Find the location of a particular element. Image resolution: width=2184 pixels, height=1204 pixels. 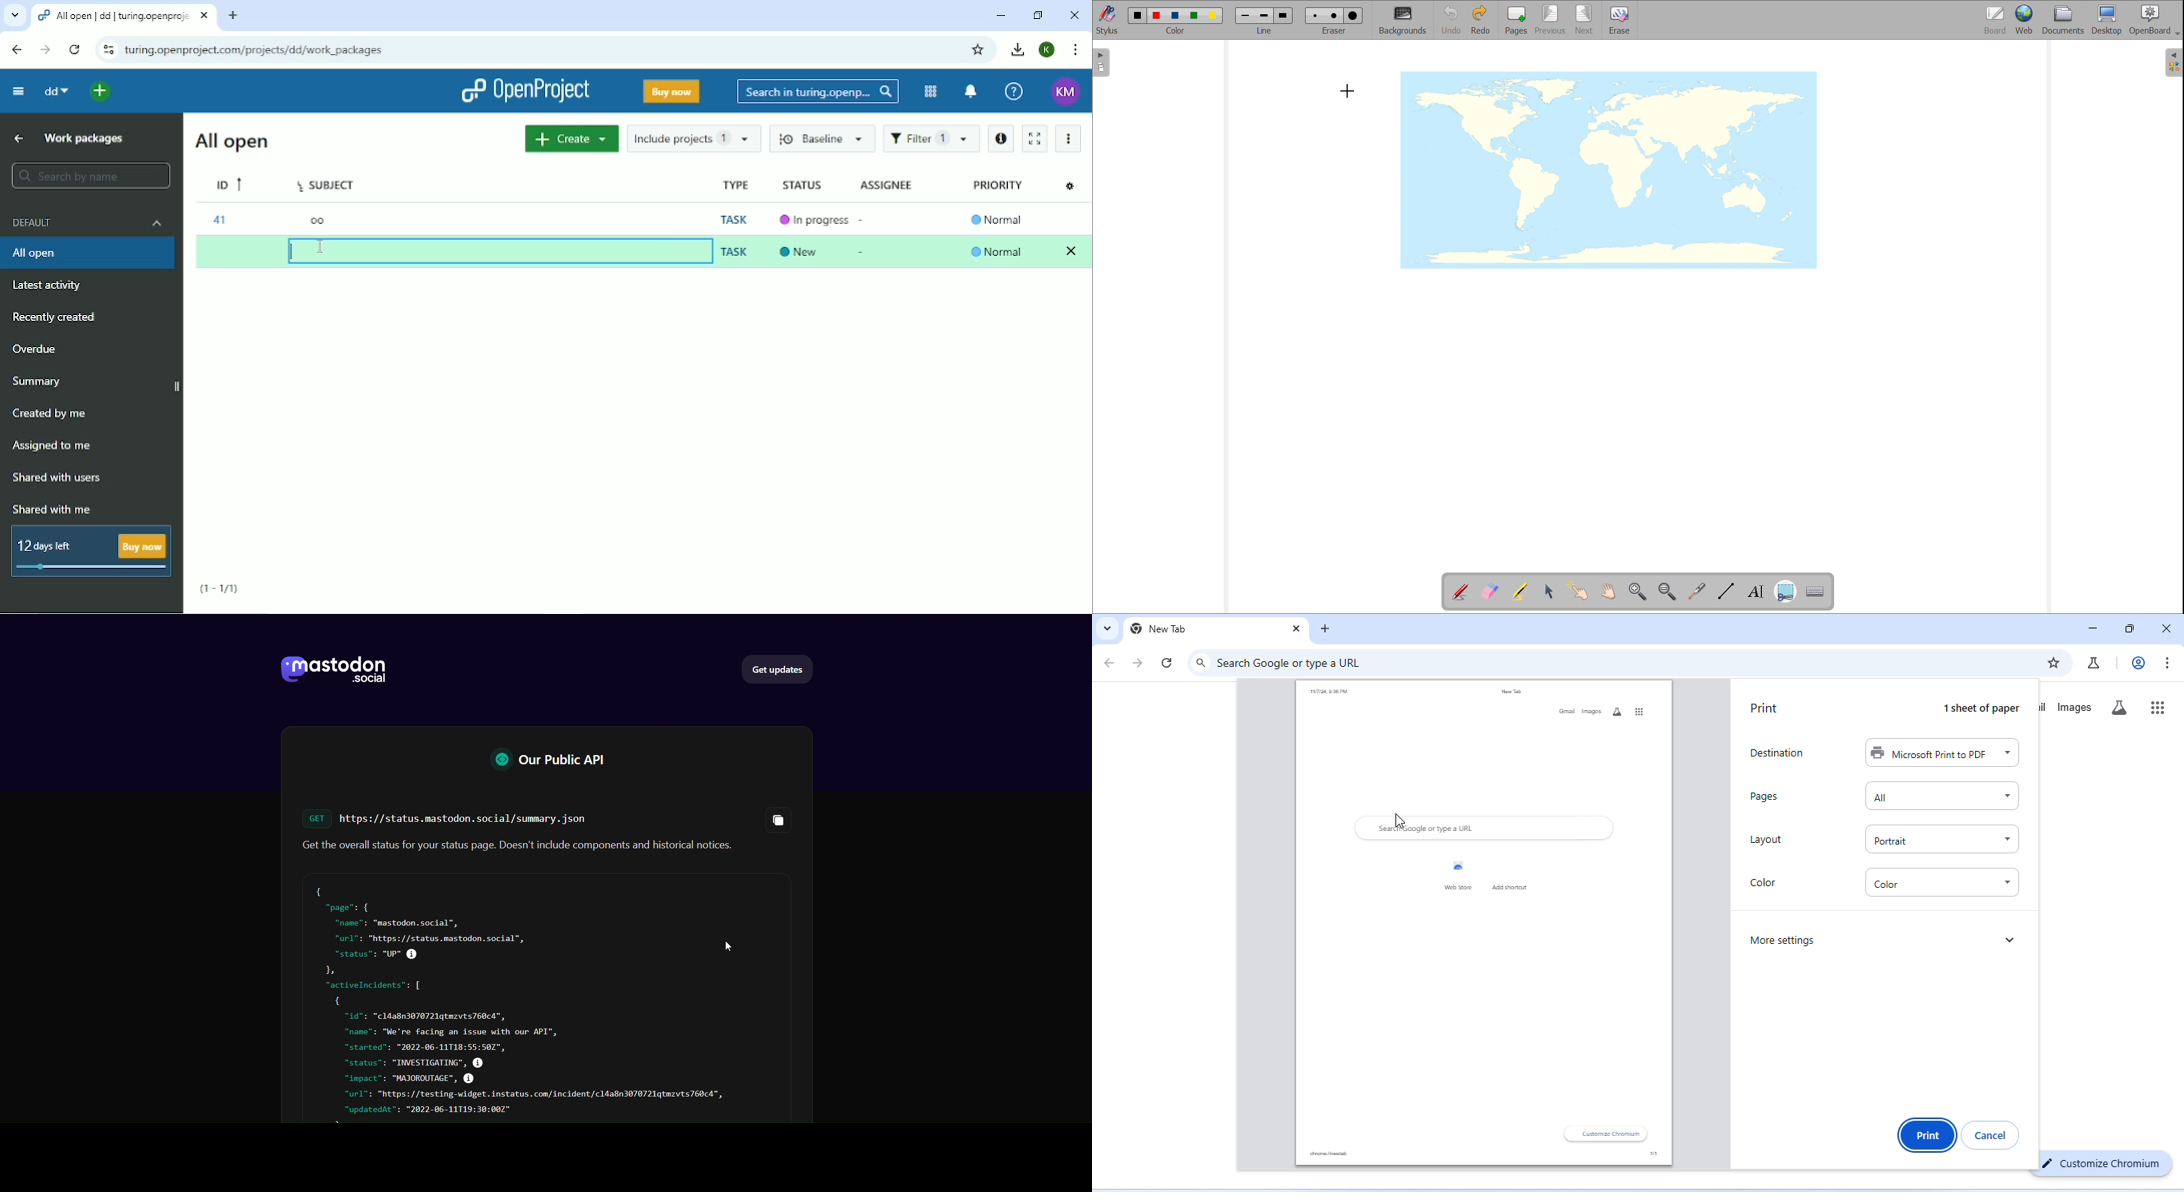

small is located at coordinates (1314, 15).